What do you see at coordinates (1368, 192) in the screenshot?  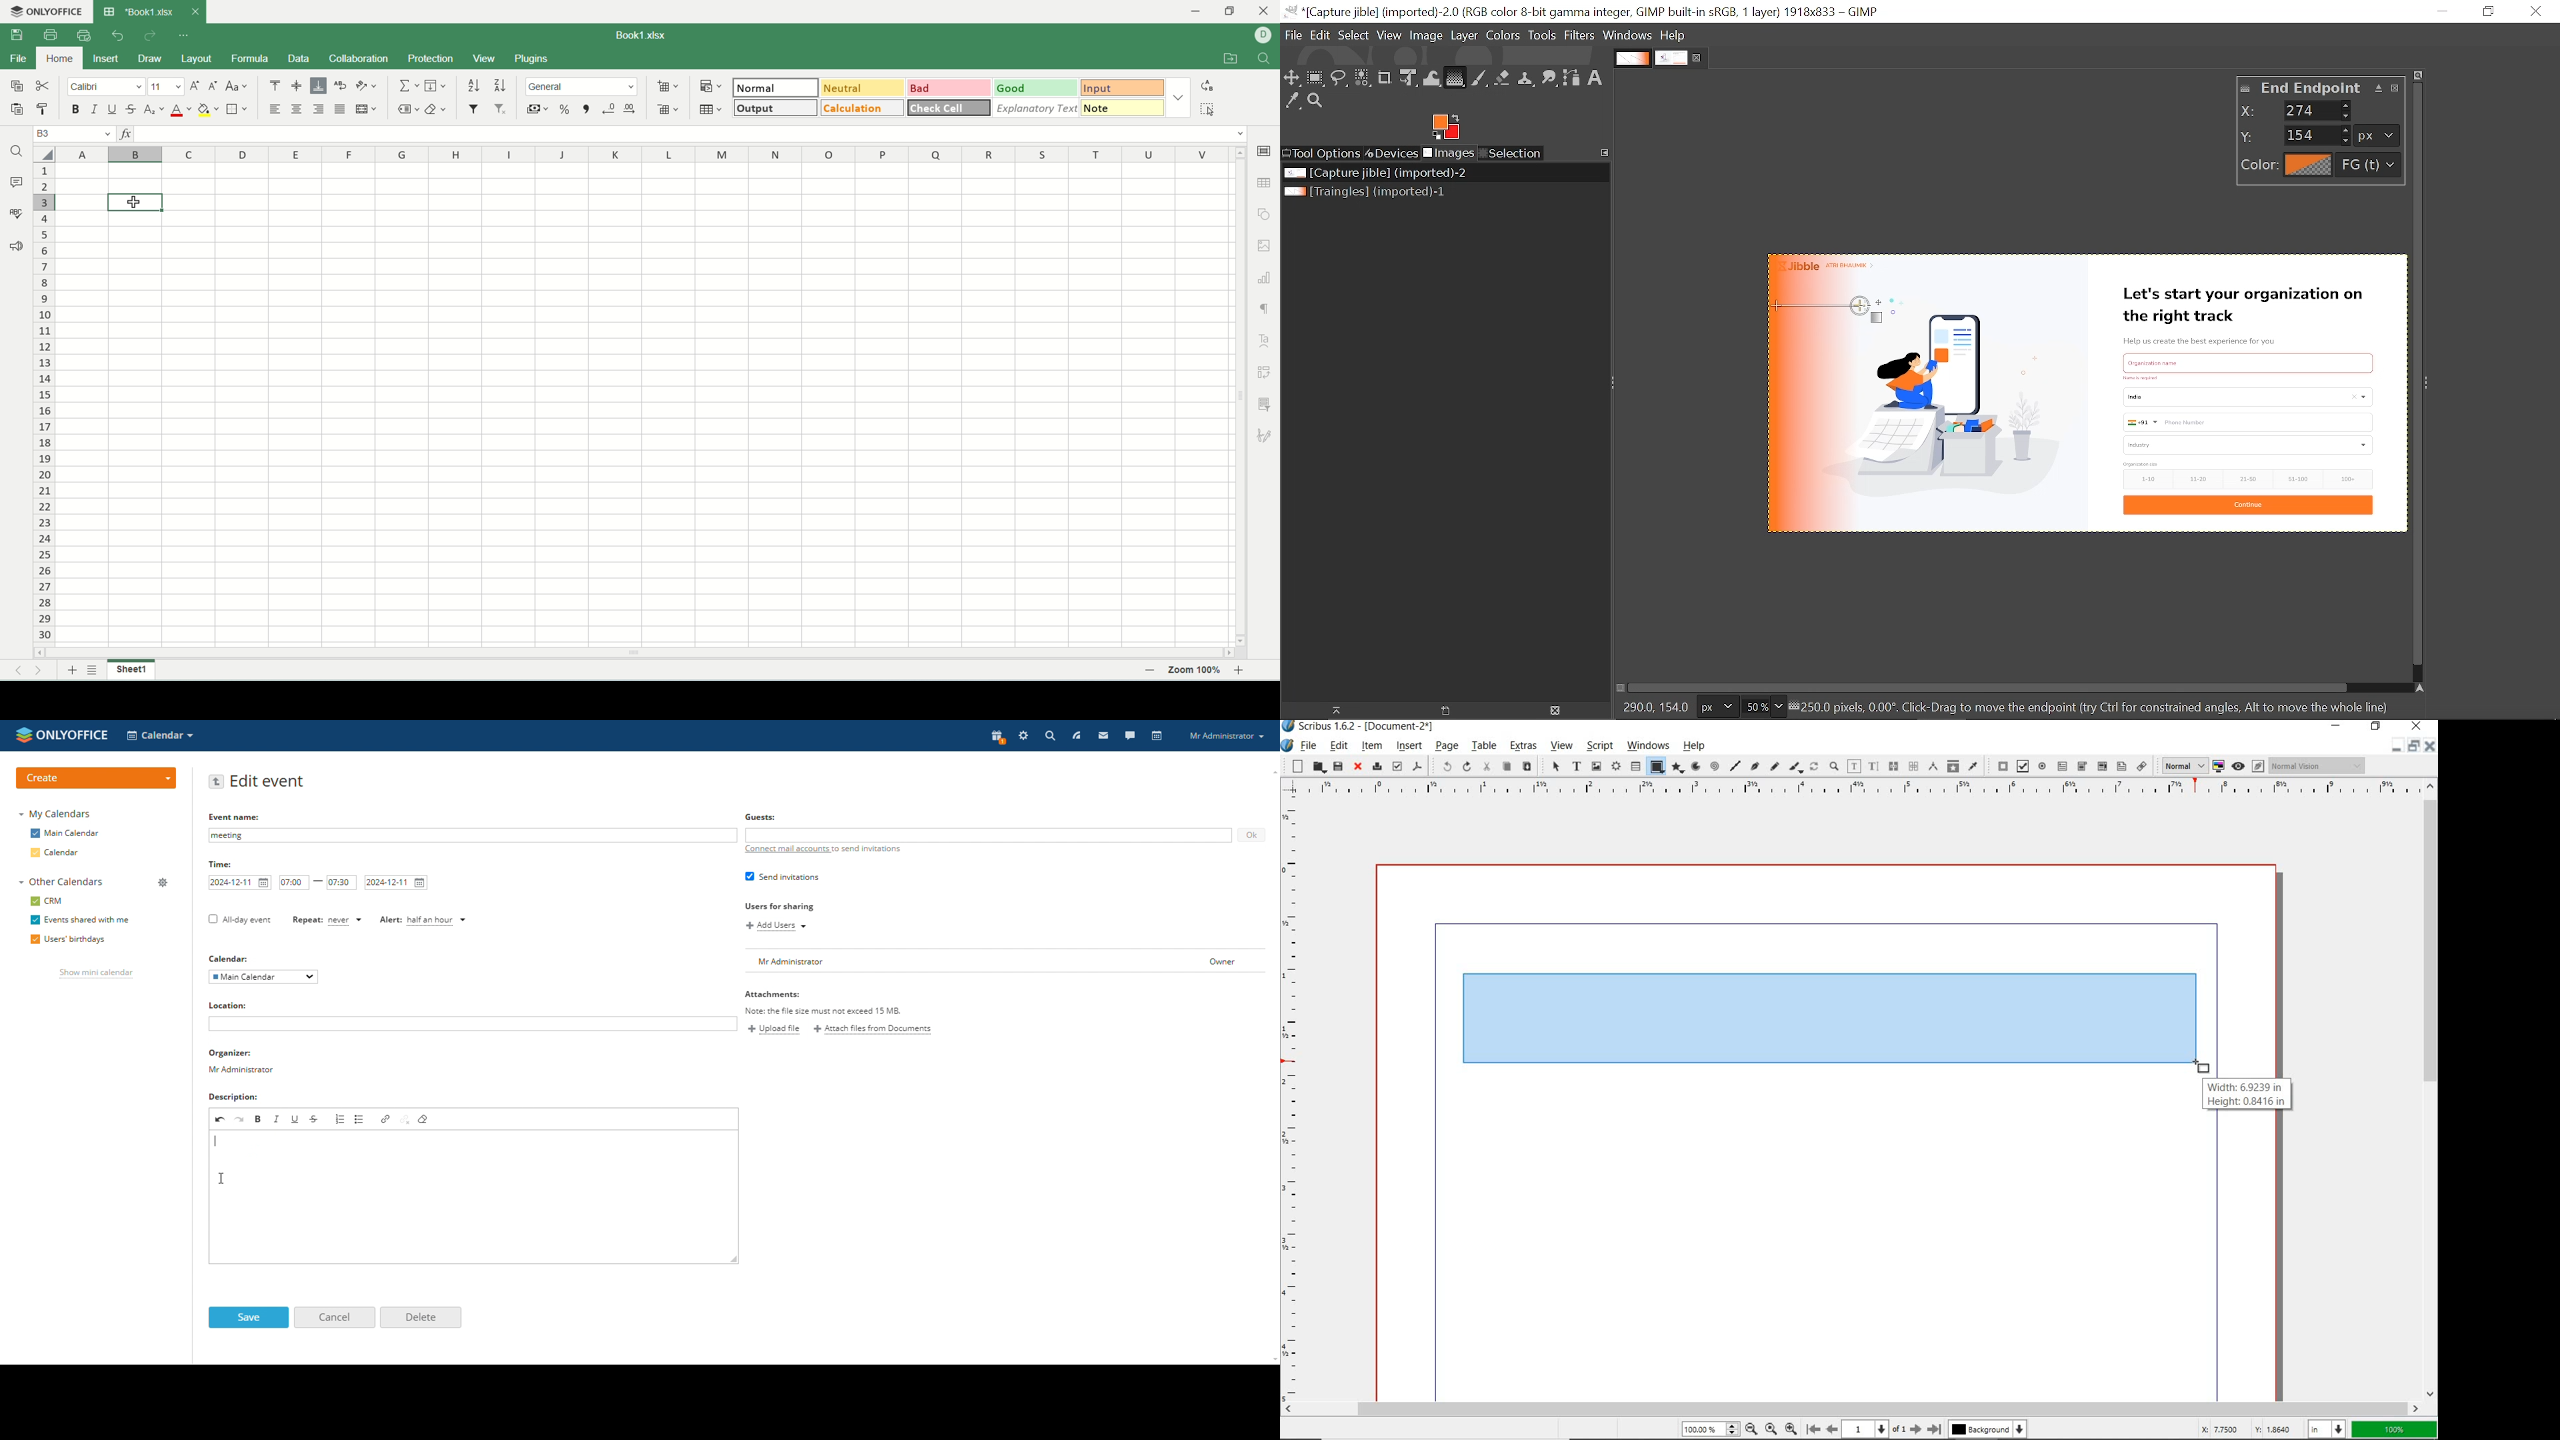 I see `Other file` at bounding box center [1368, 192].